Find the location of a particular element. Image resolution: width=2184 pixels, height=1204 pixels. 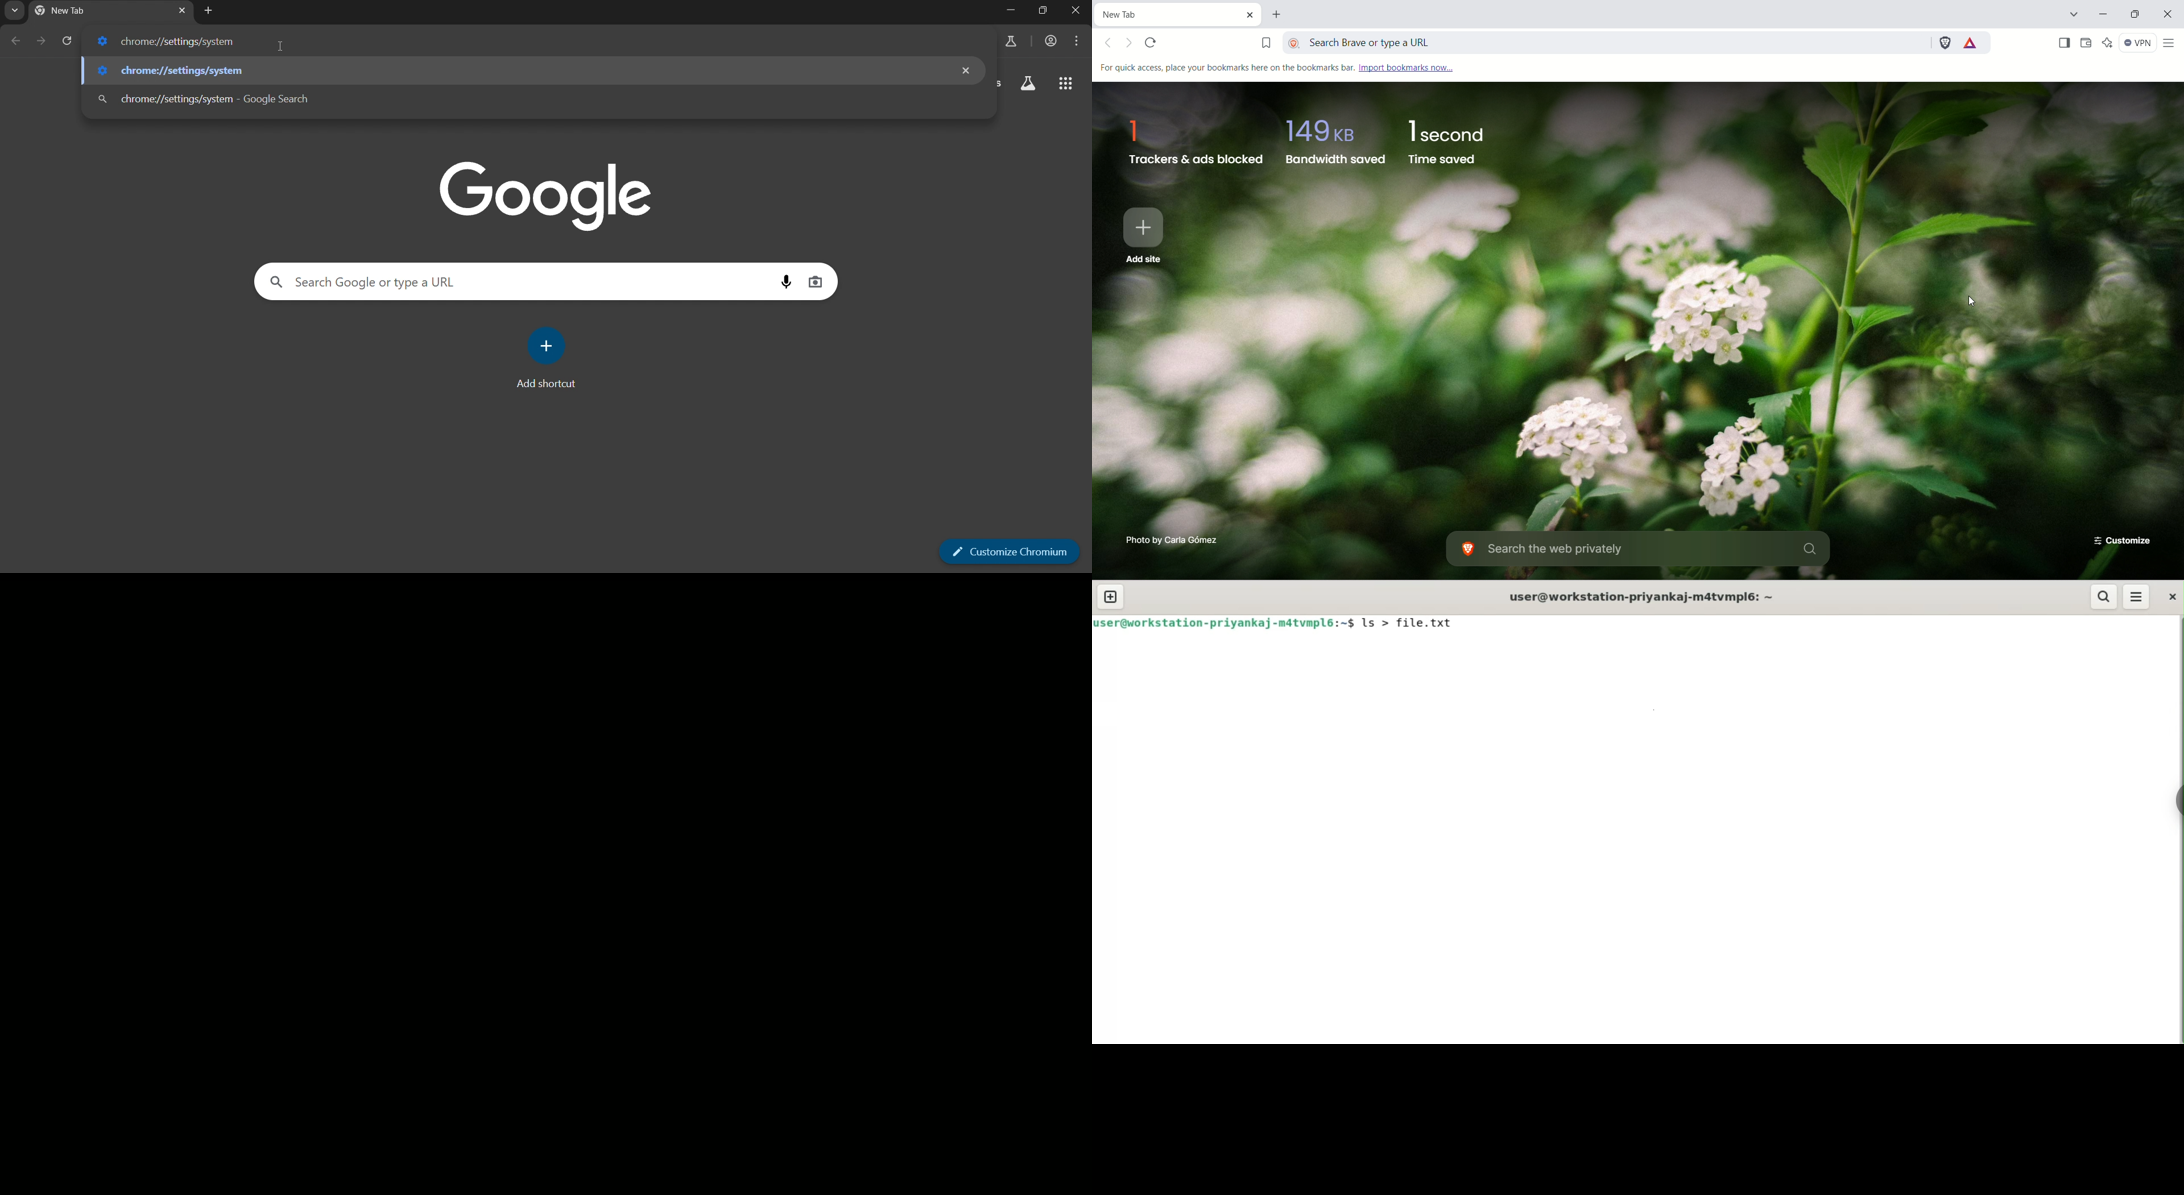

current tab is located at coordinates (84, 11).